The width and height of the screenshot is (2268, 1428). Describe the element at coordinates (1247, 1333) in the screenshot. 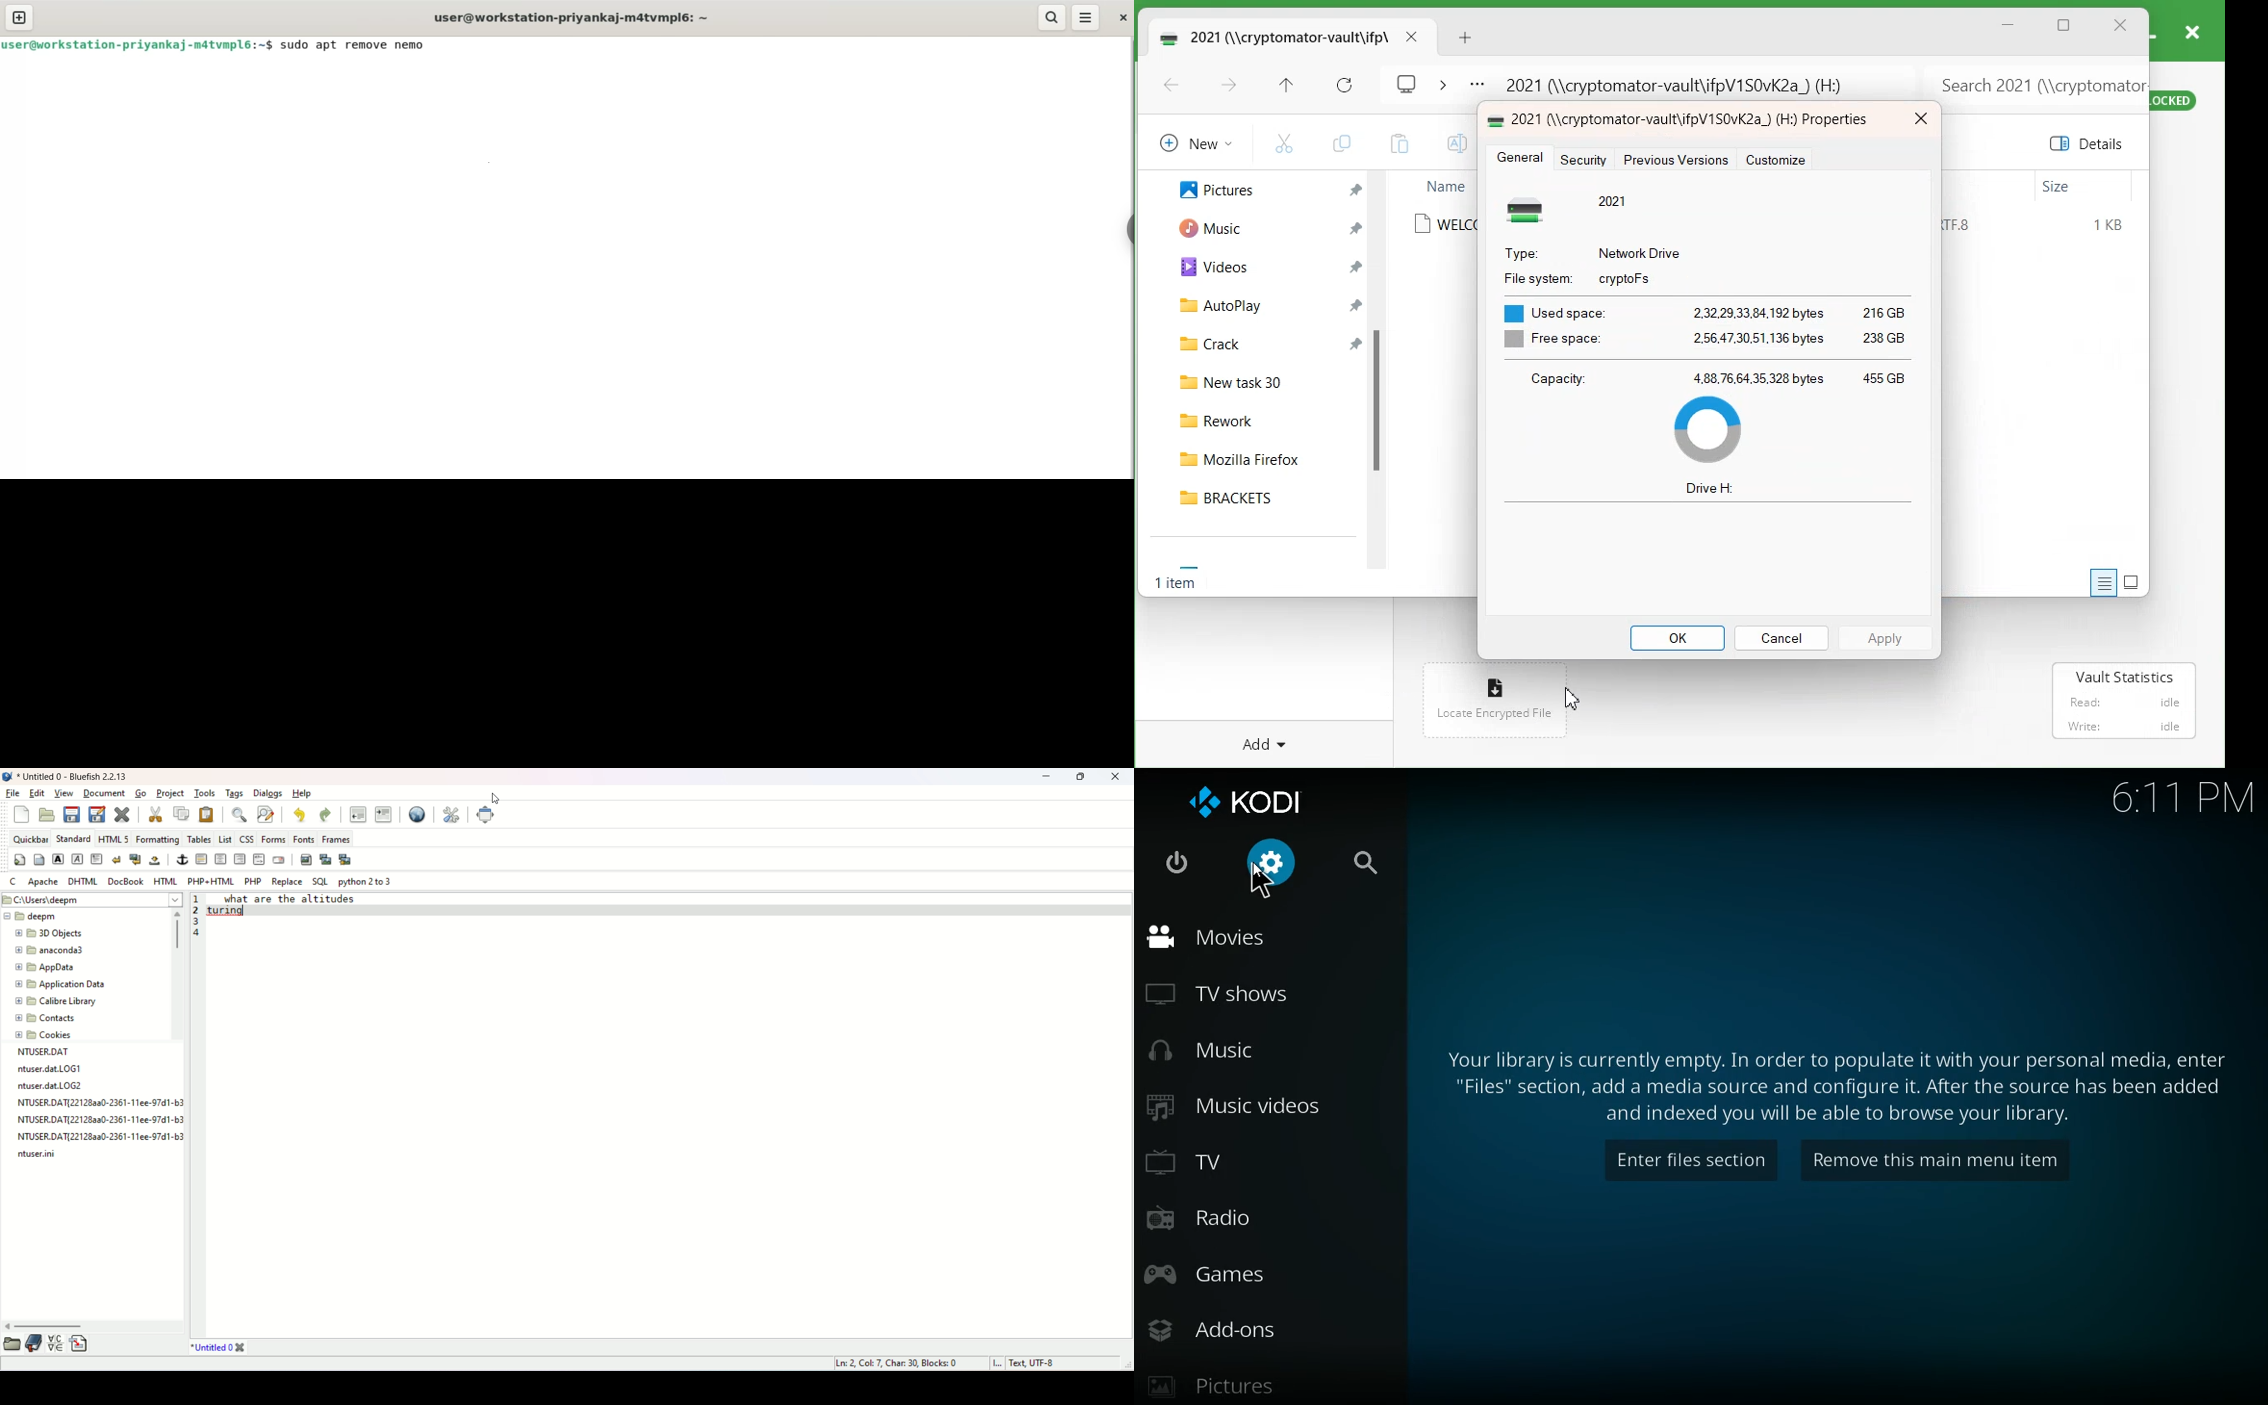

I see `add-ons` at that location.